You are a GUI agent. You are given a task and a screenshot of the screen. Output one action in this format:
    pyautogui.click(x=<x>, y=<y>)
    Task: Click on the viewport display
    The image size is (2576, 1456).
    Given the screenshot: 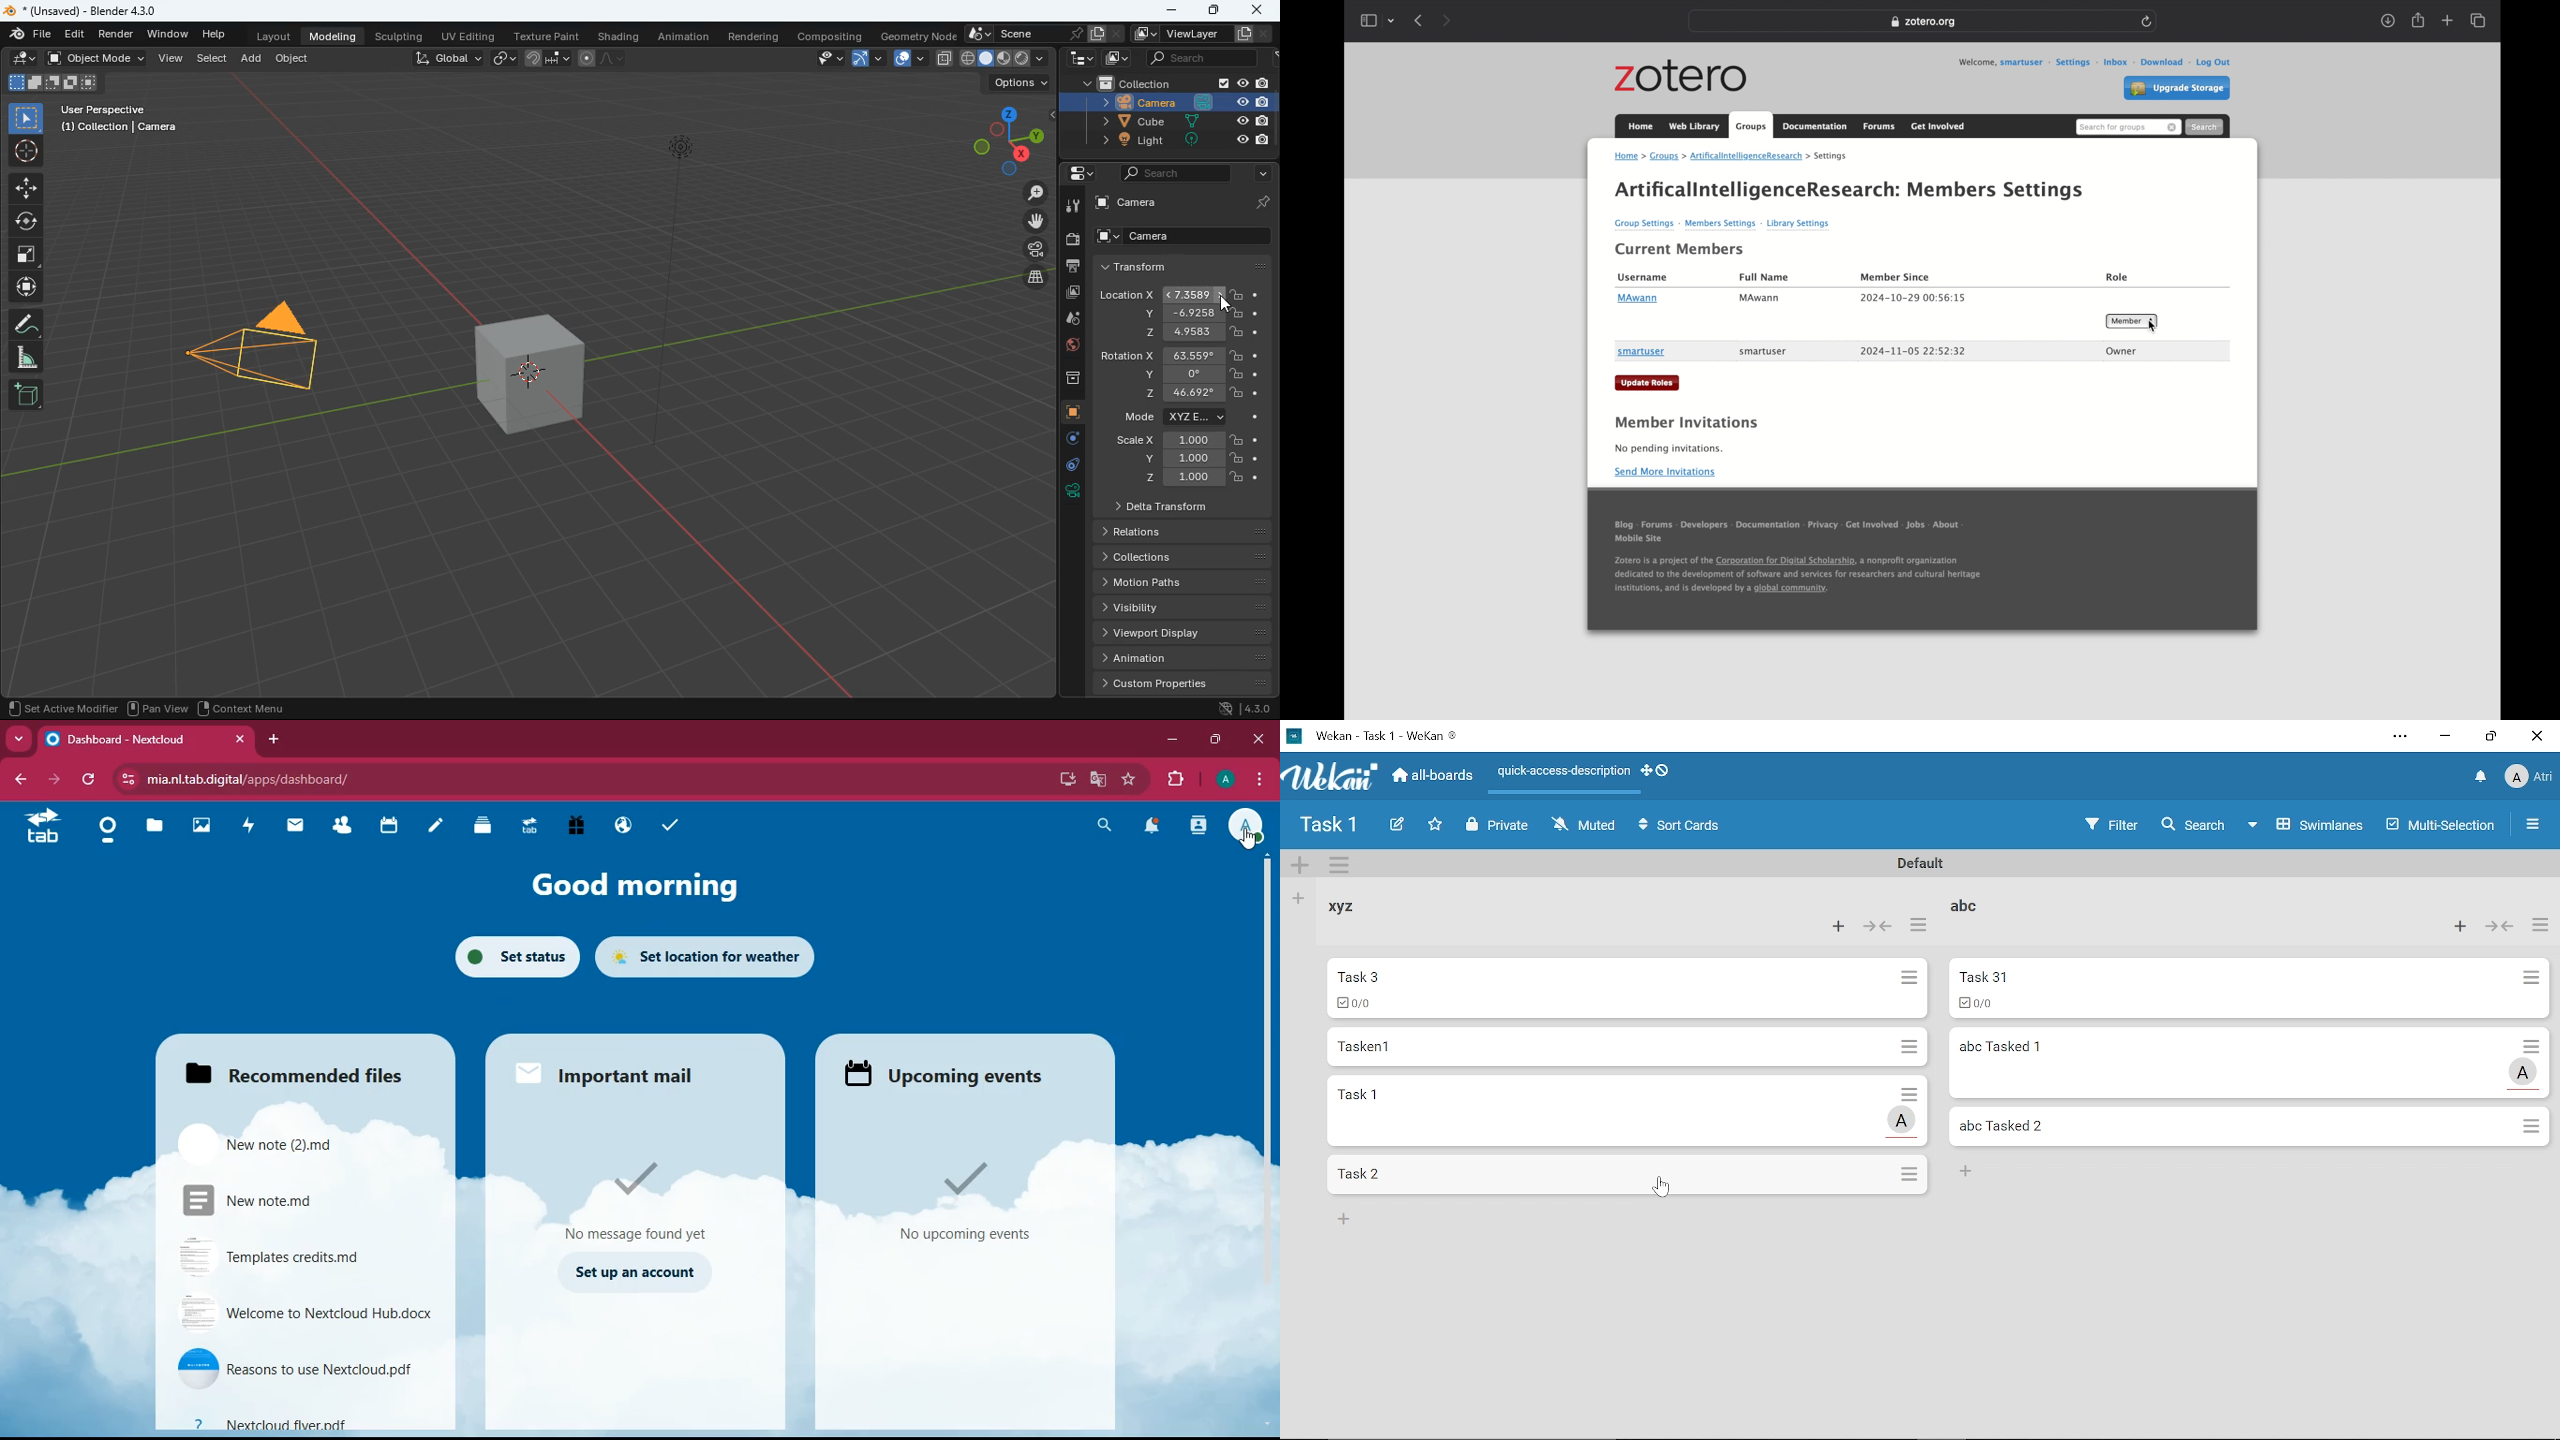 What is the action you would take?
    pyautogui.click(x=1178, y=633)
    